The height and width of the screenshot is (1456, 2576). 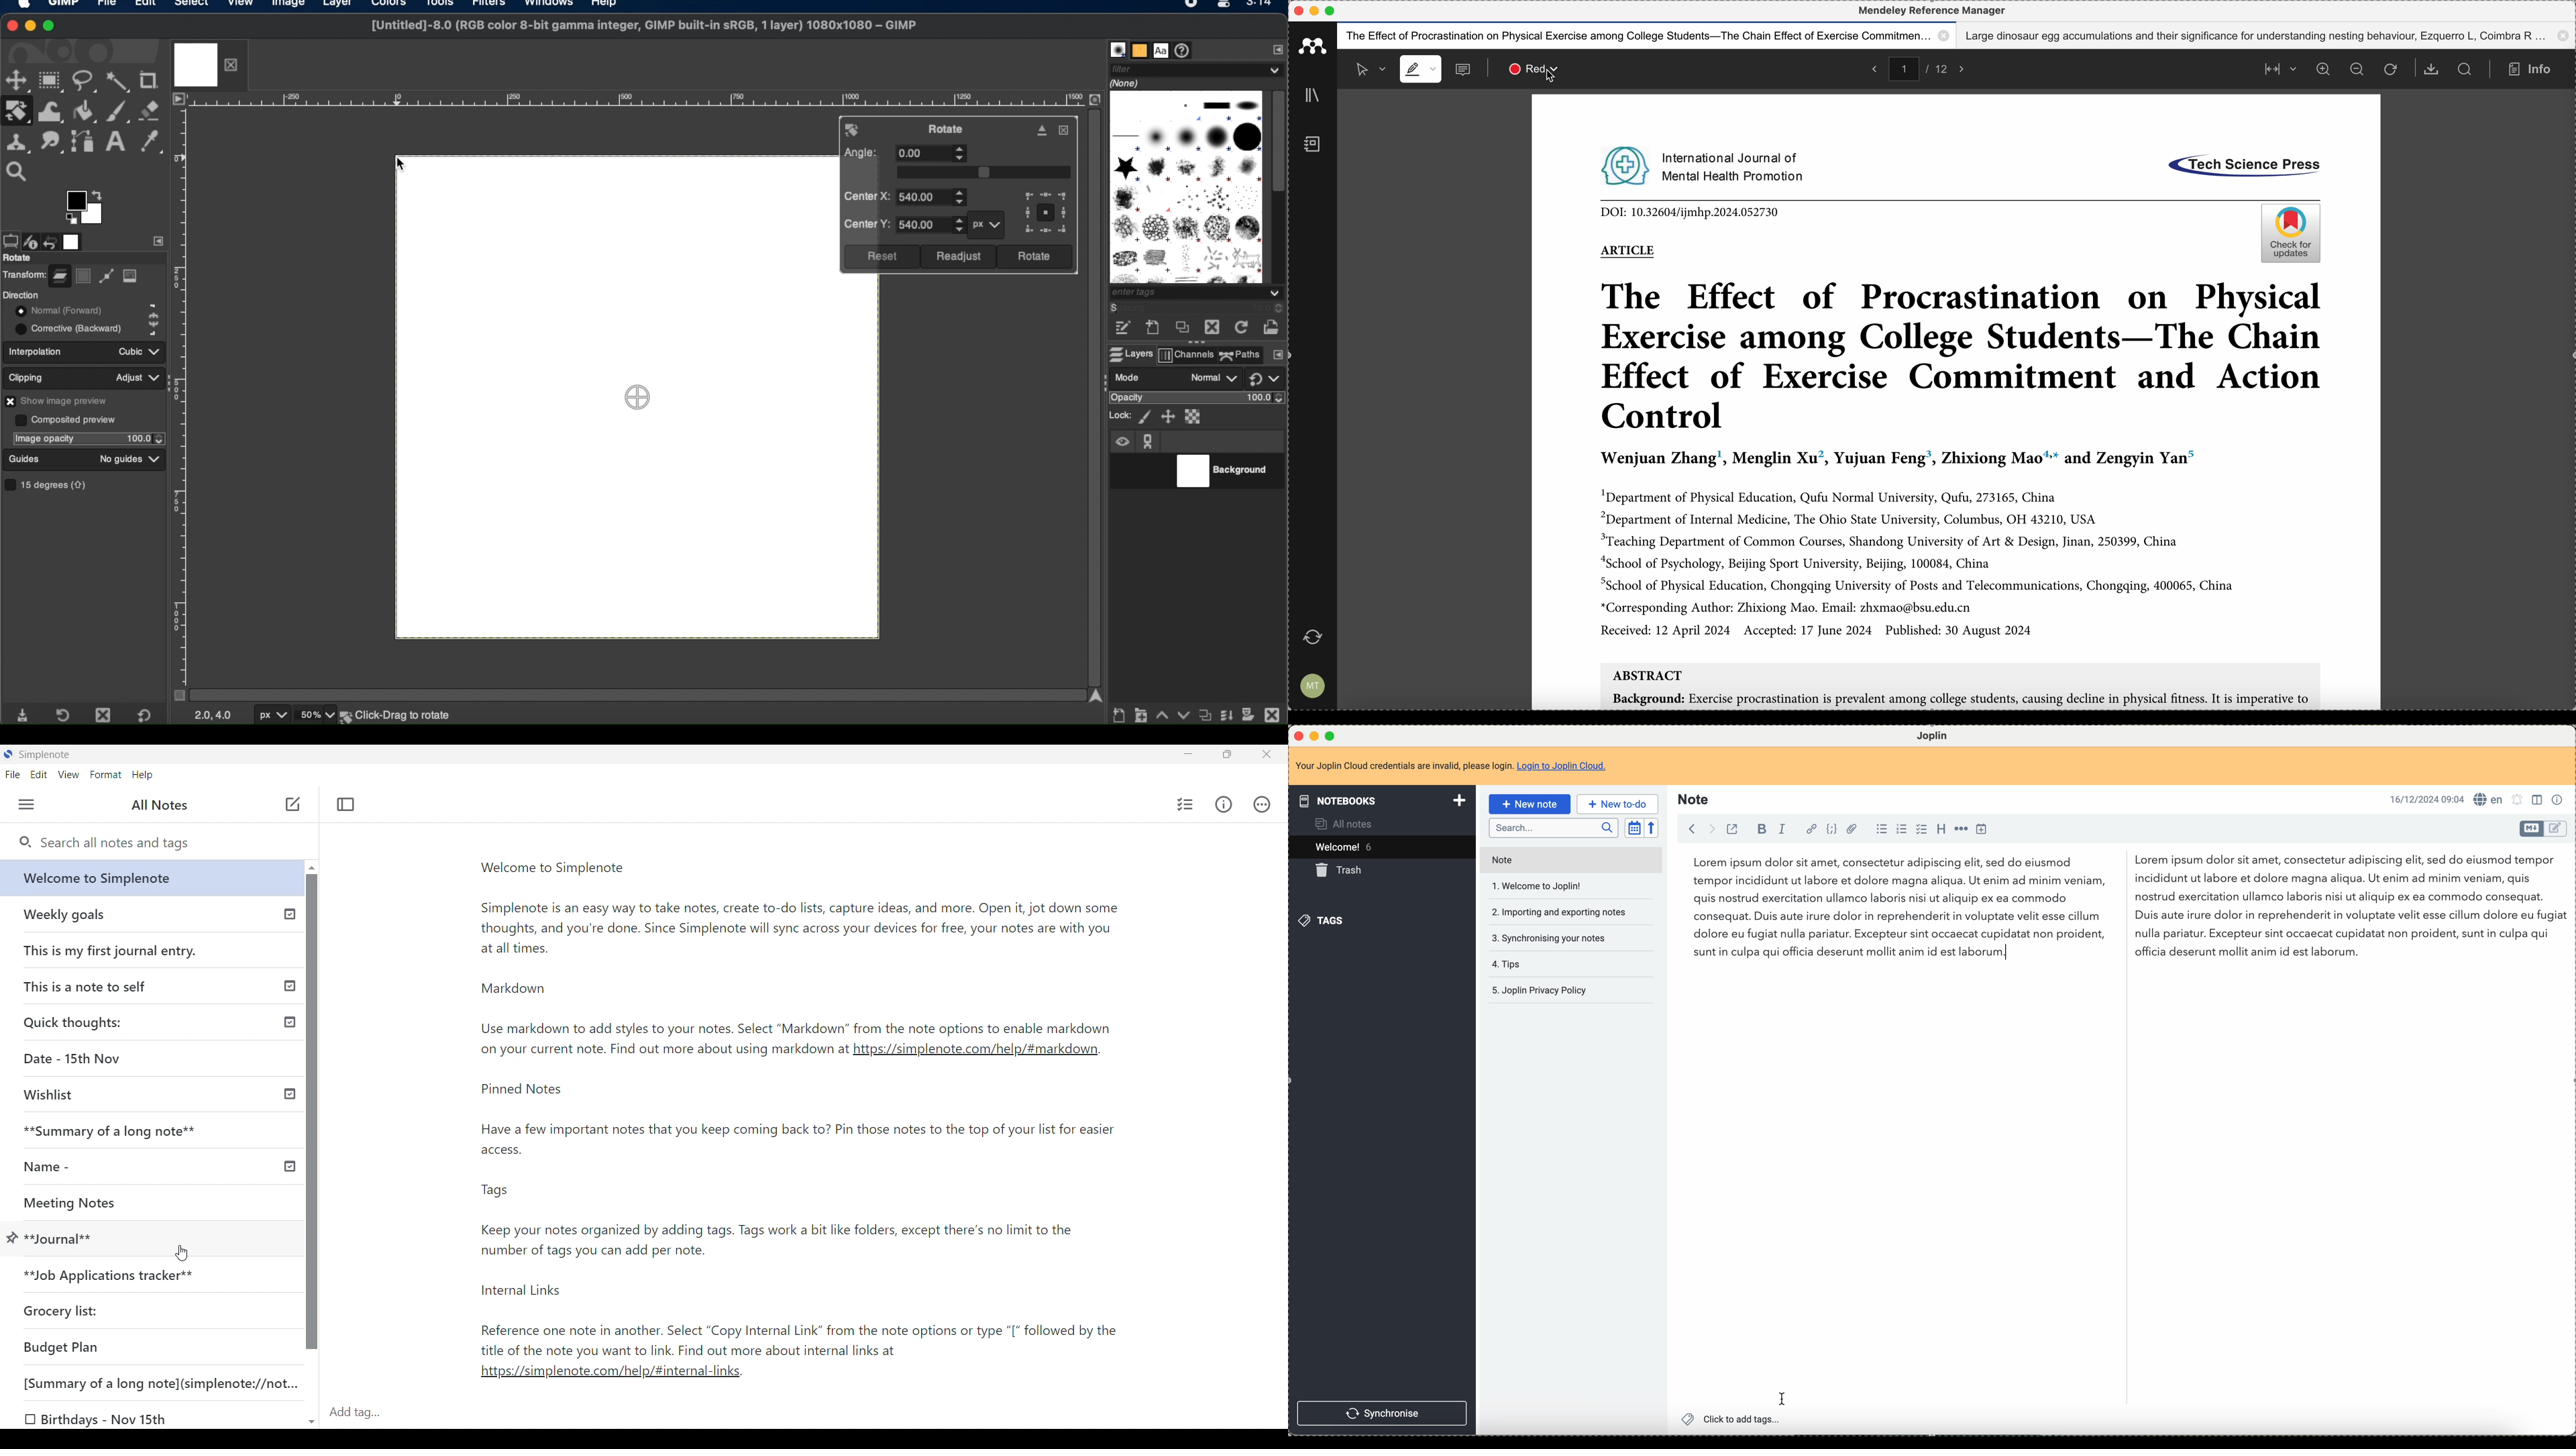 What do you see at coordinates (1275, 49) in the screenshot?
I see `configure this tab` at bounding box center [1275, 49].